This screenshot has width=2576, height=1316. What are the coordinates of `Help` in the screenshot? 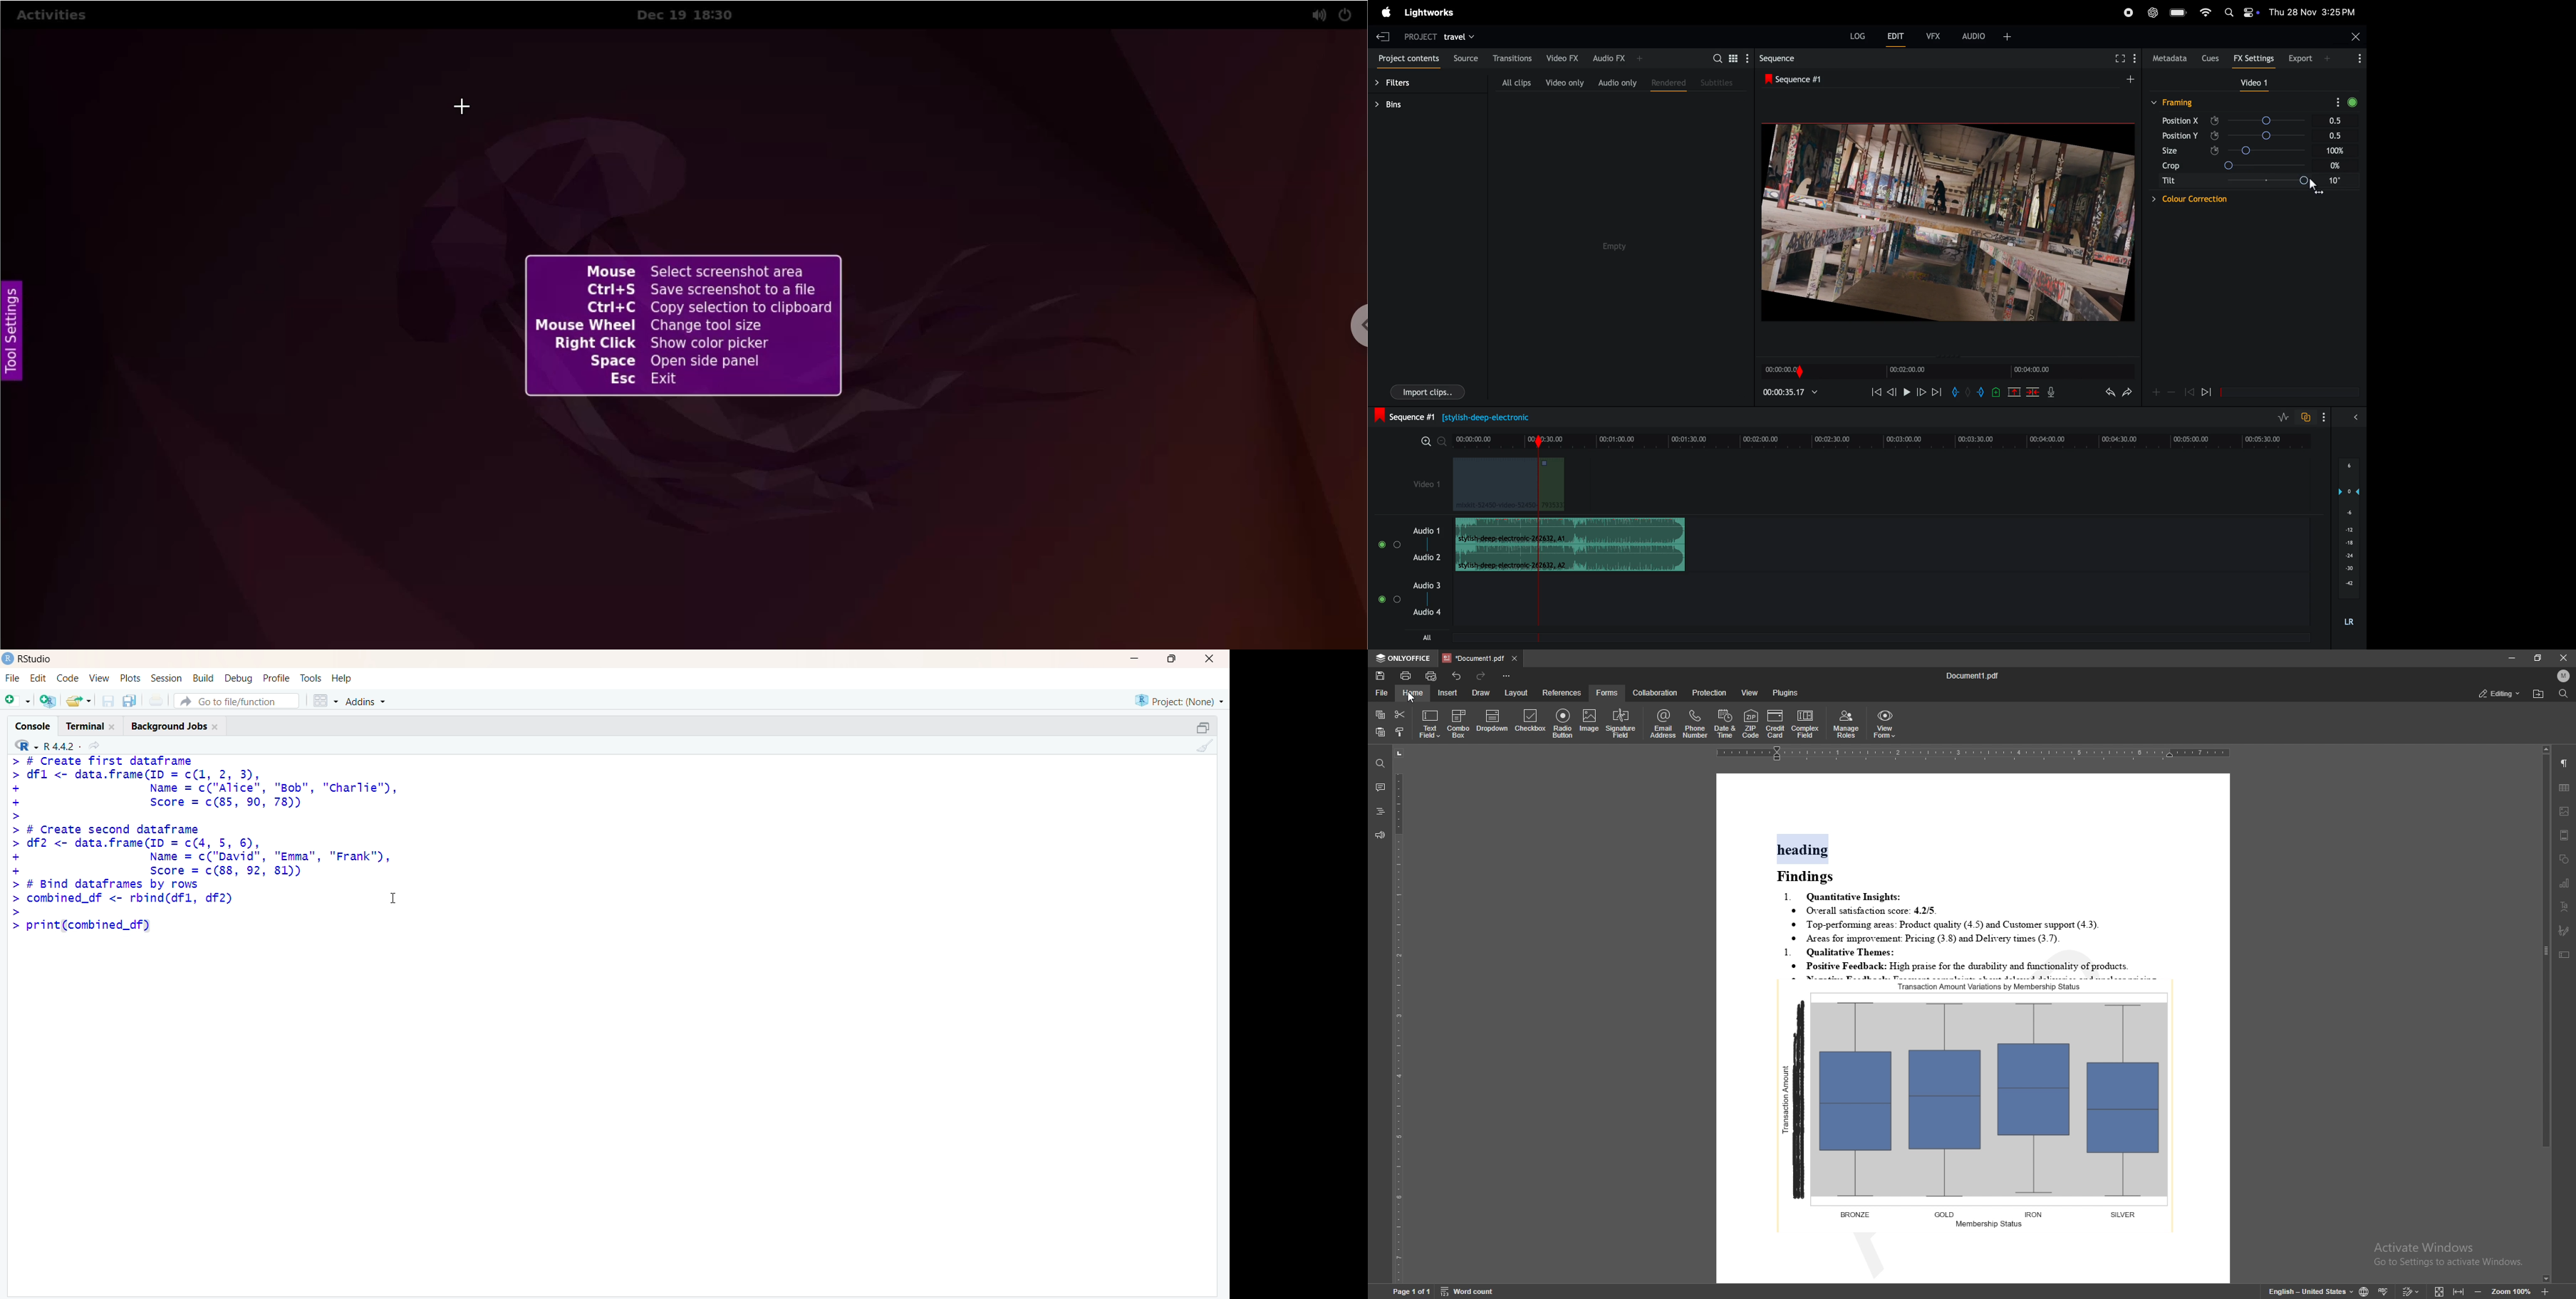 It's located at (342, 678).